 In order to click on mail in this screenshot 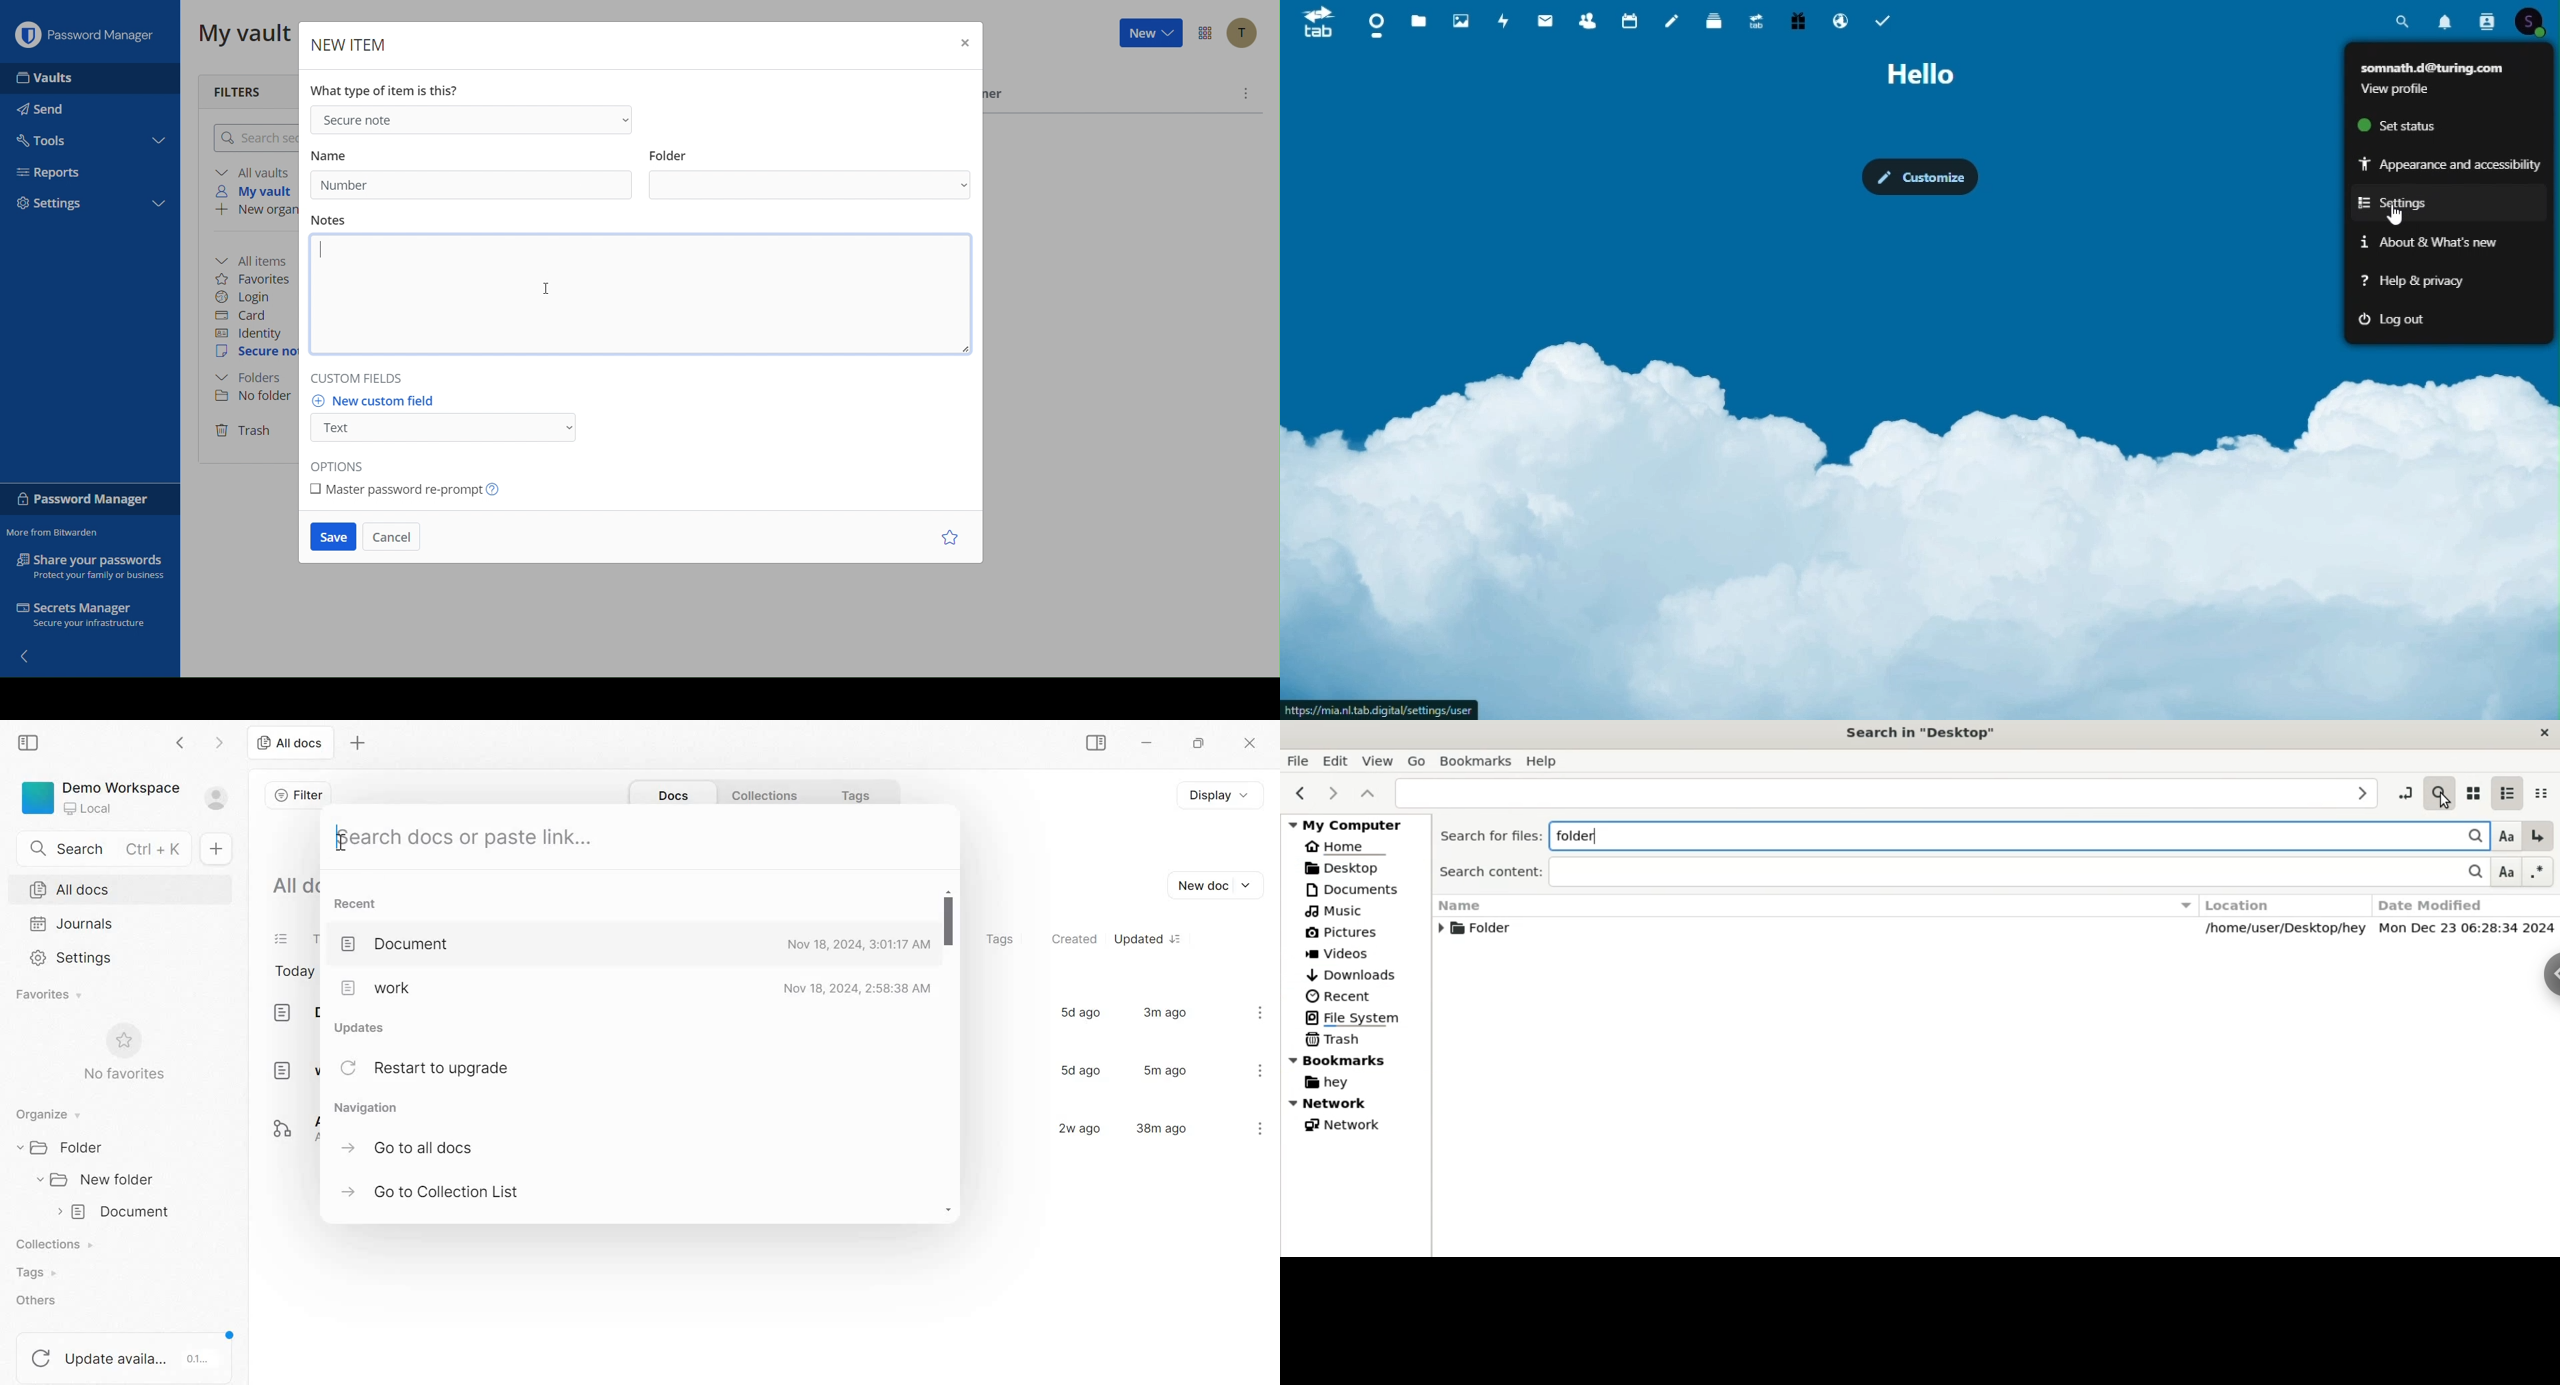, I will do `click(1546, 20)`.